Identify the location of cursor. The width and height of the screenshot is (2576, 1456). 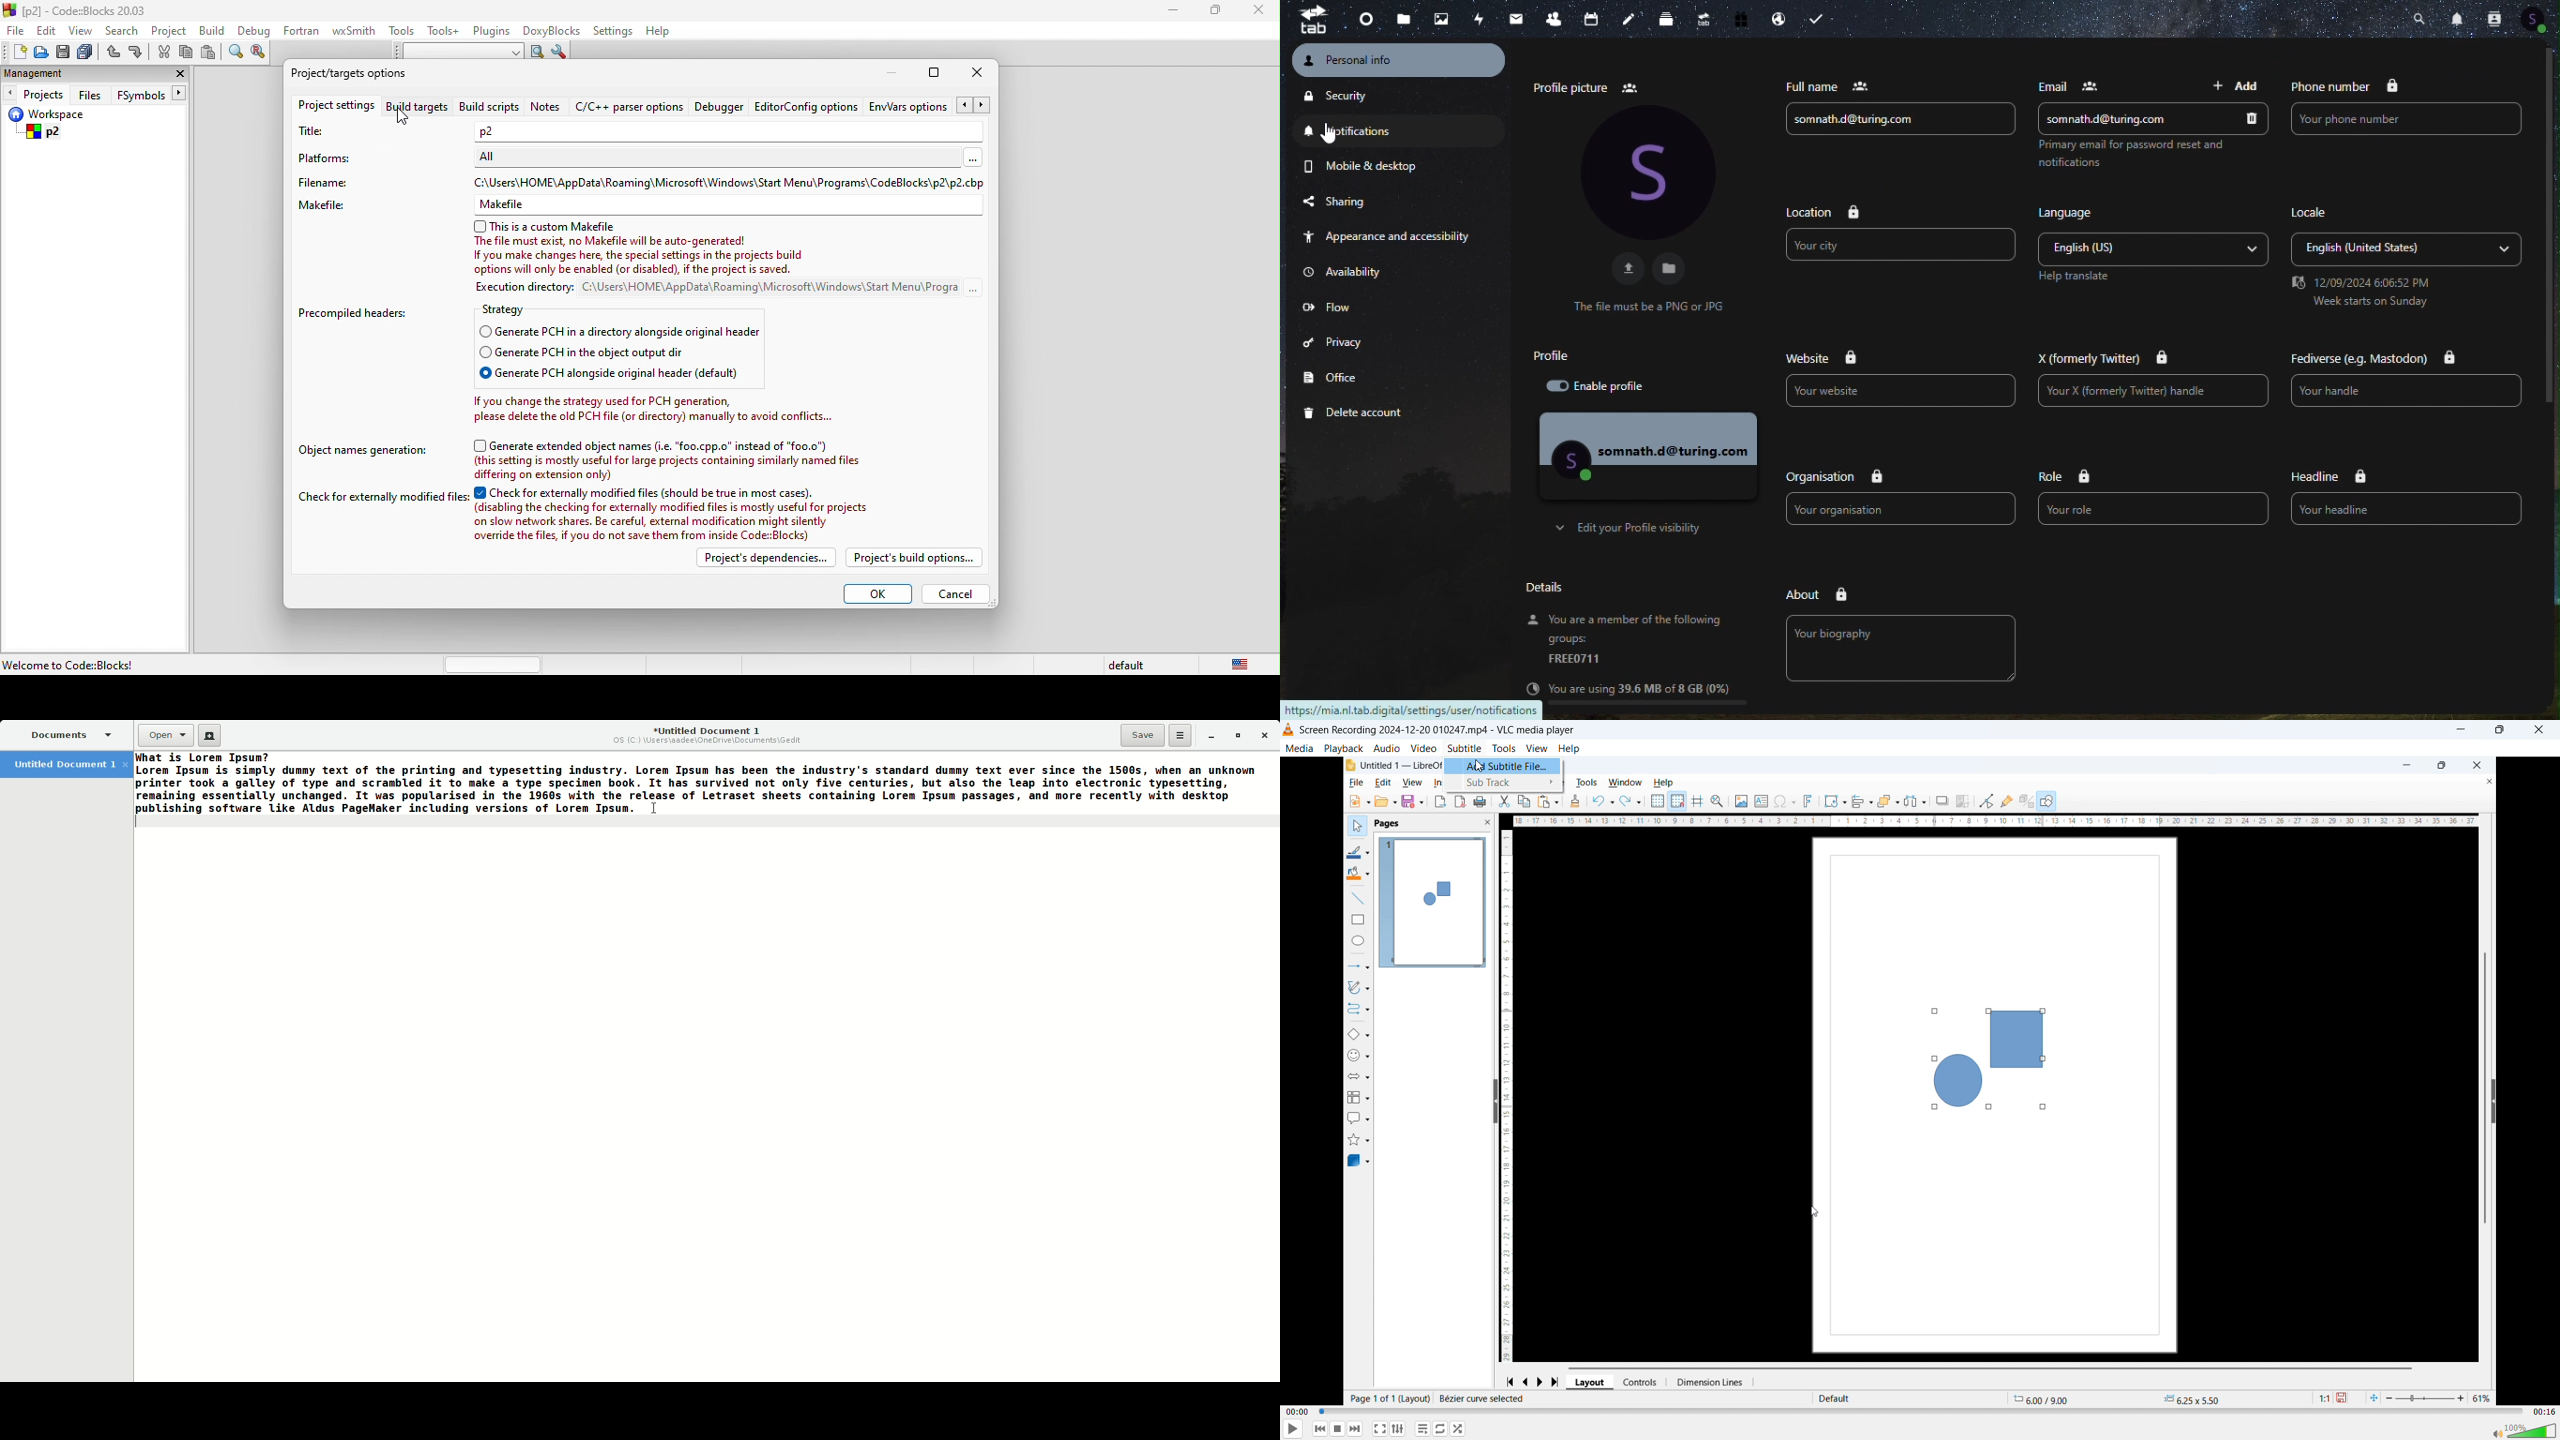
(1330, 132).